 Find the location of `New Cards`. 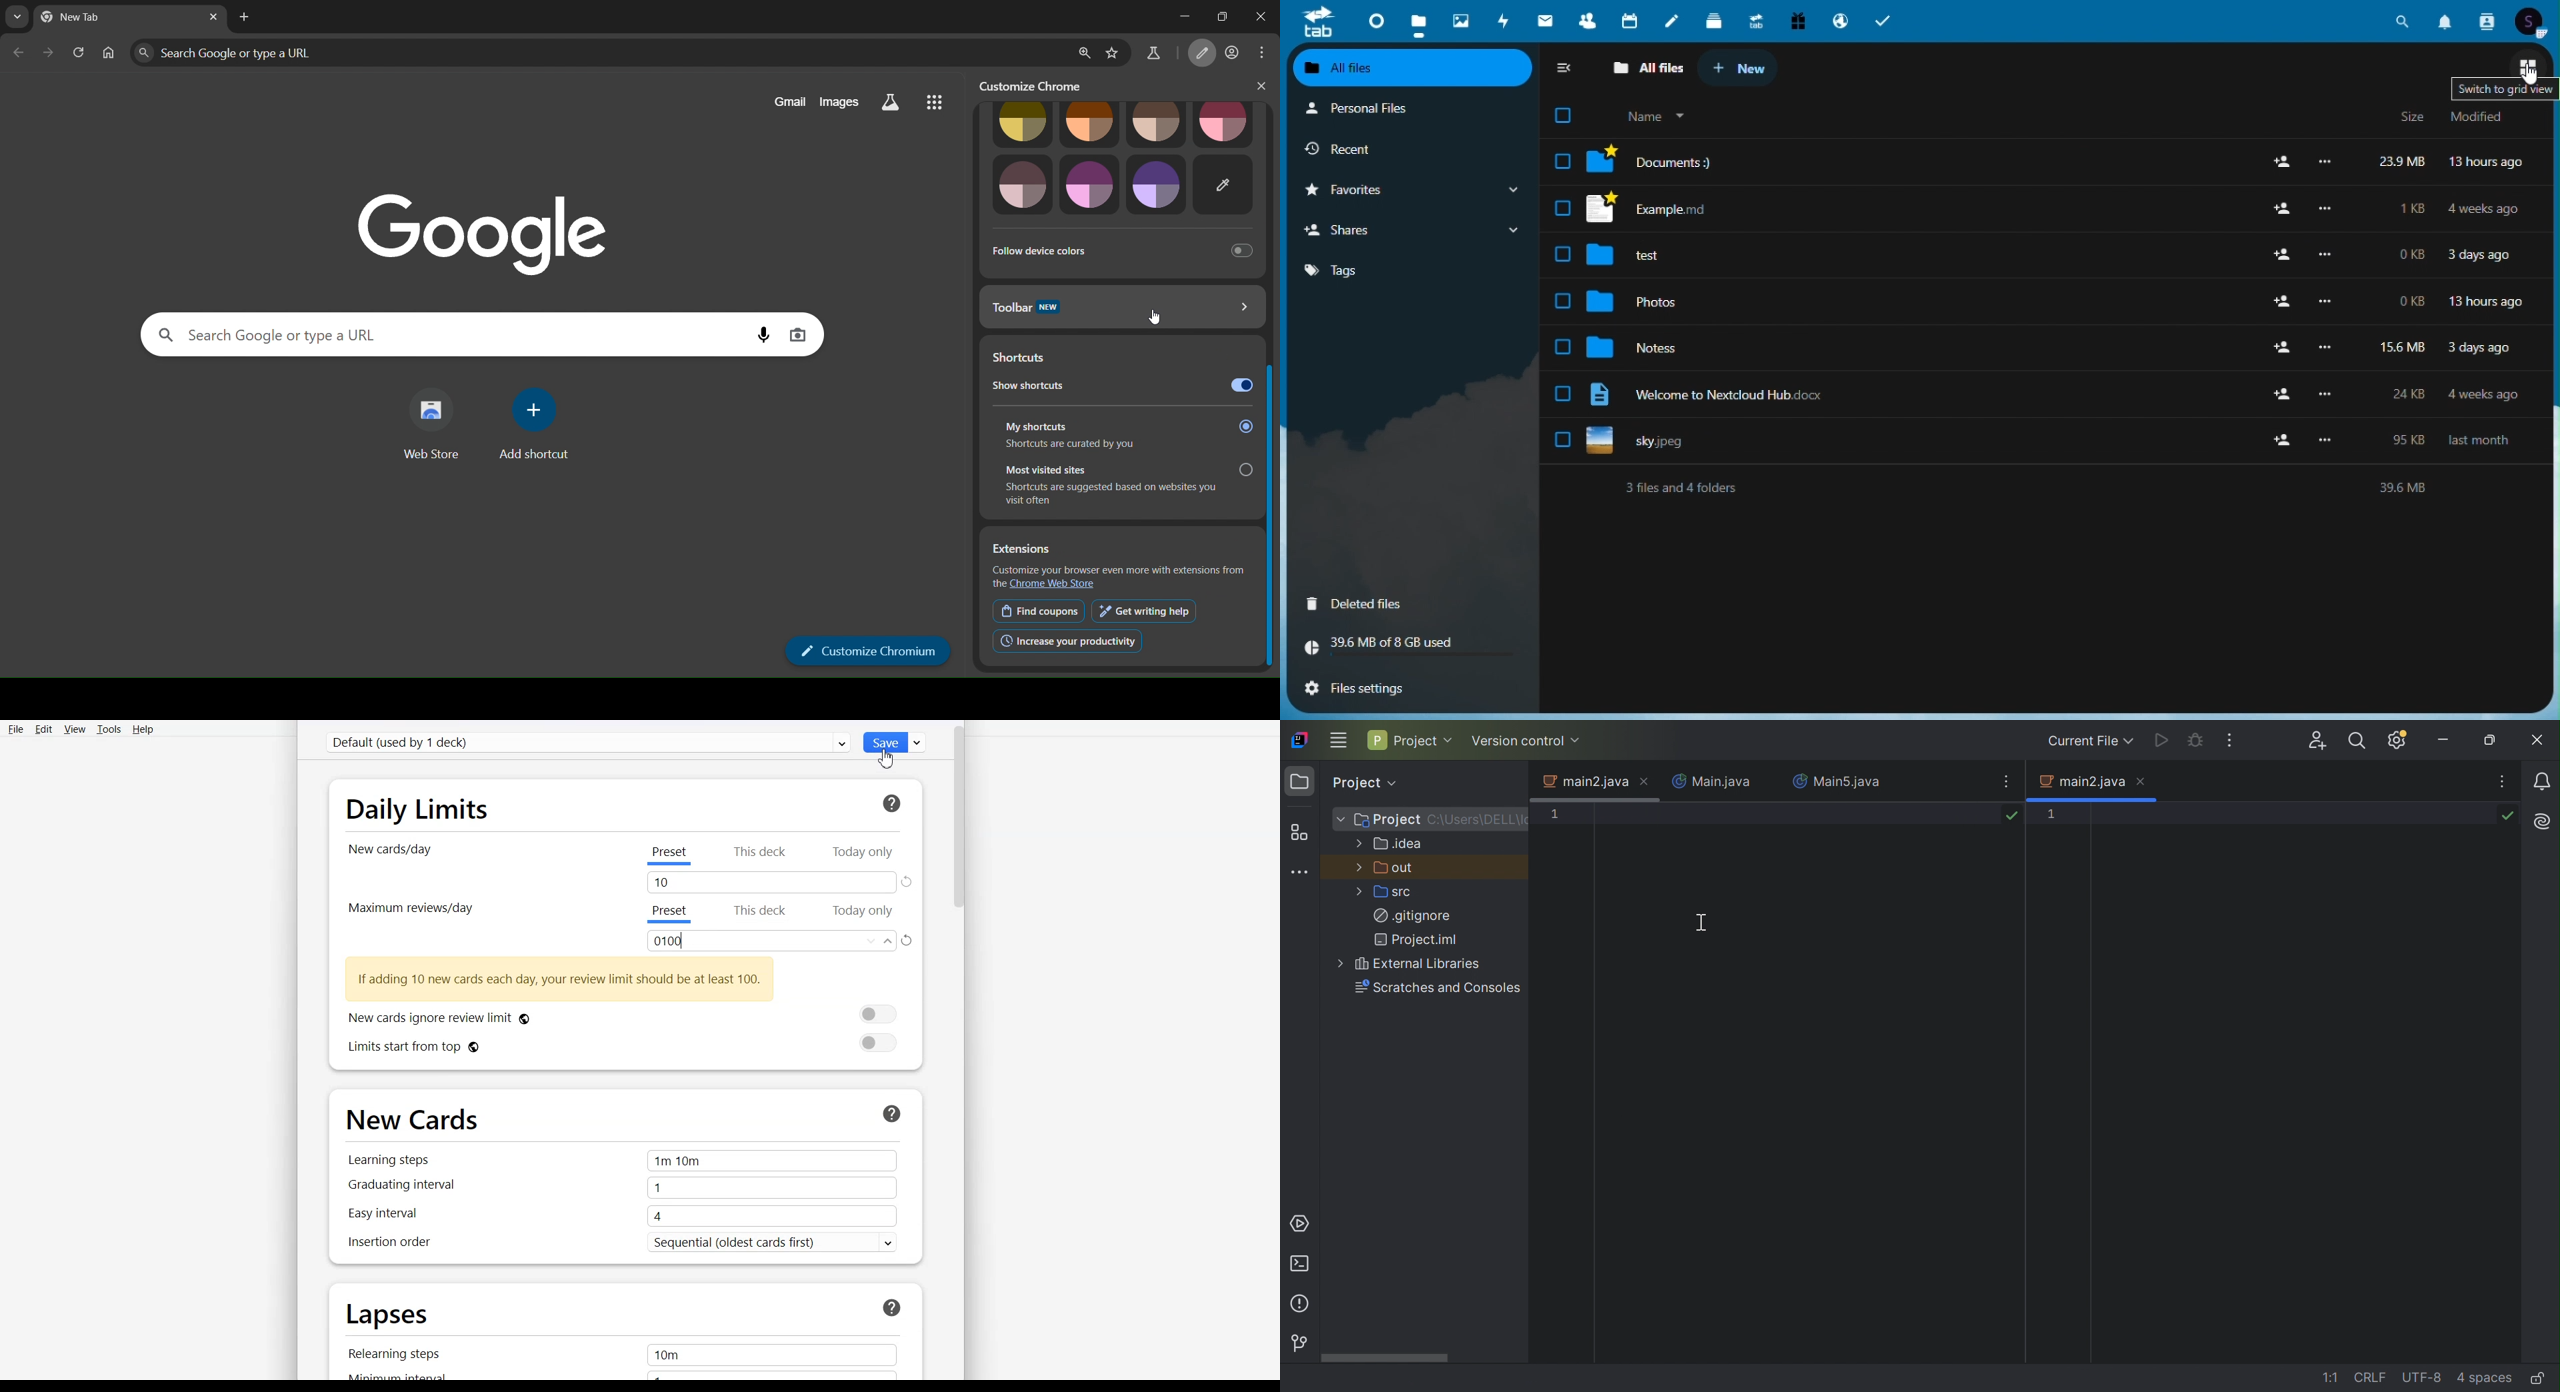

New Cards is located at coordinates (415, 1121).